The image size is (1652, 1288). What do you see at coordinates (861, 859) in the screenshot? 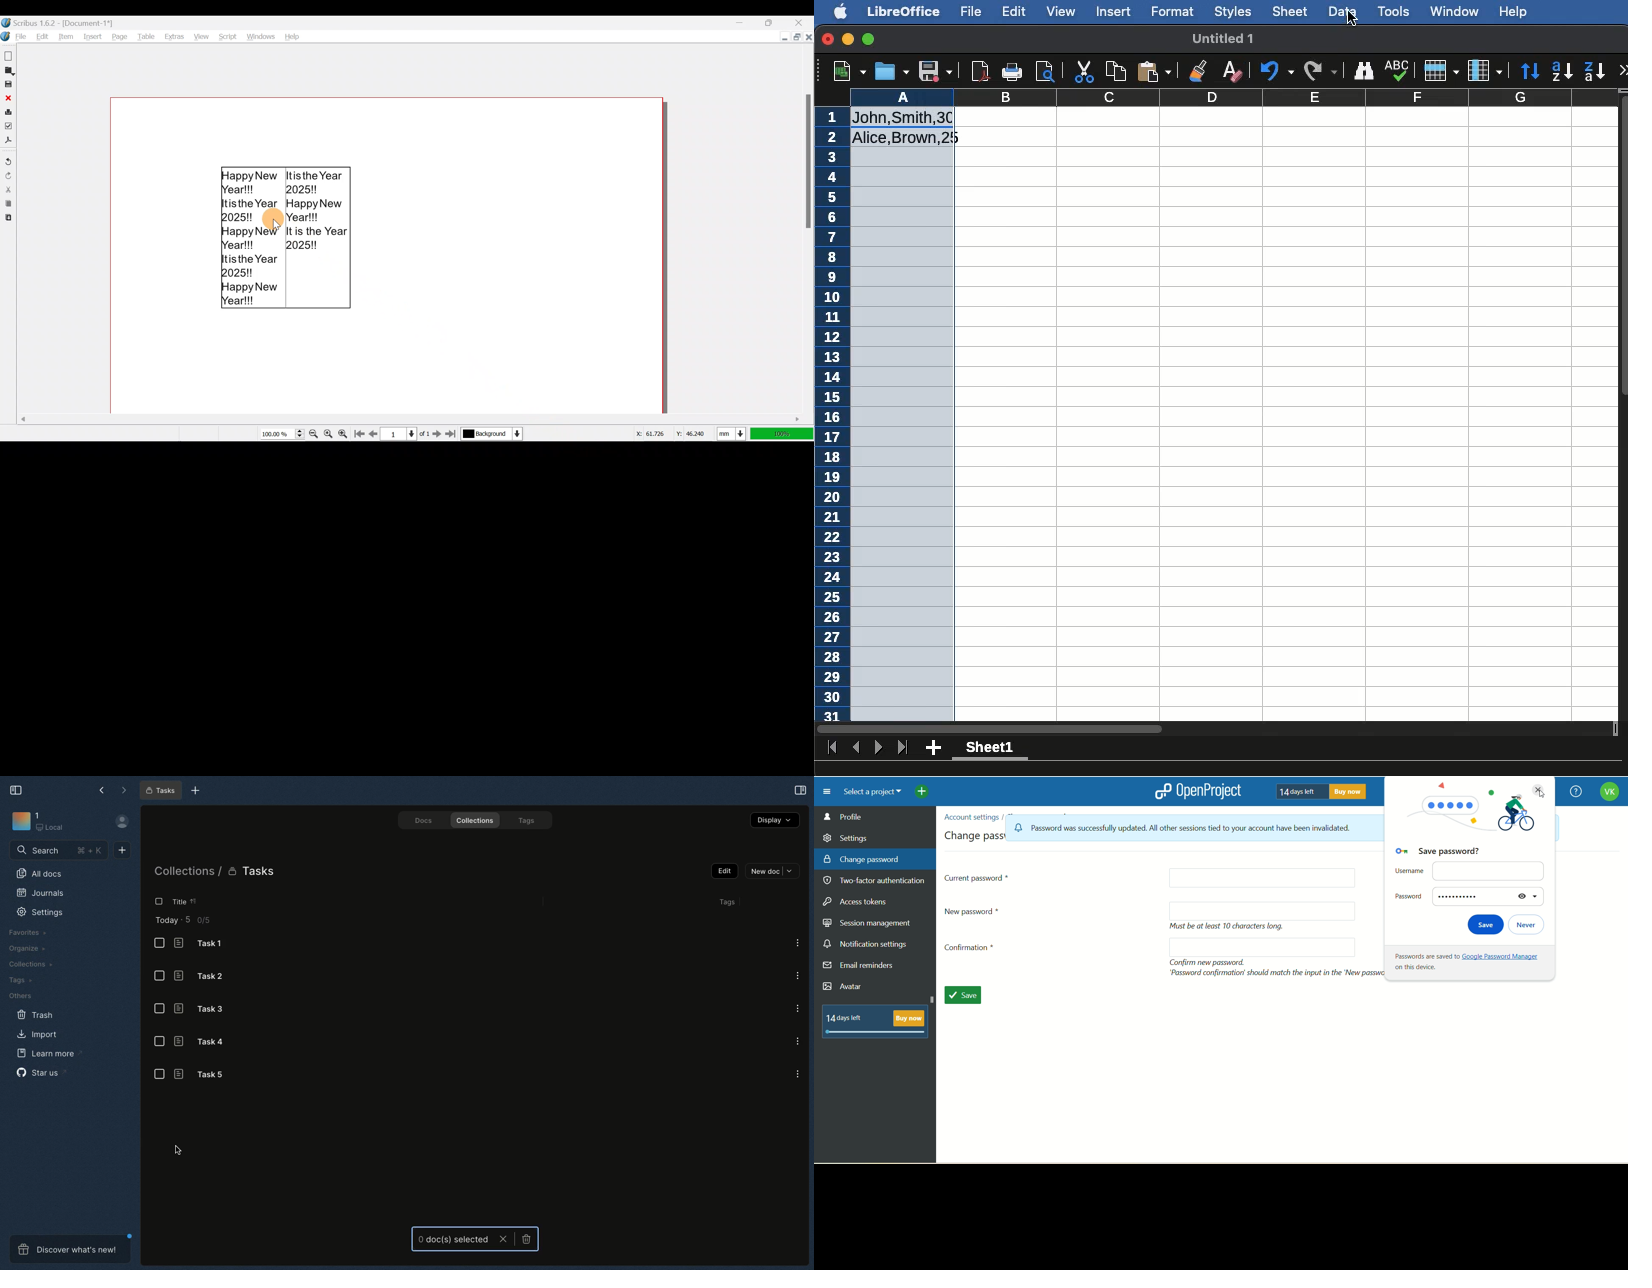
I see `change password` at bounding box center [861, 859].